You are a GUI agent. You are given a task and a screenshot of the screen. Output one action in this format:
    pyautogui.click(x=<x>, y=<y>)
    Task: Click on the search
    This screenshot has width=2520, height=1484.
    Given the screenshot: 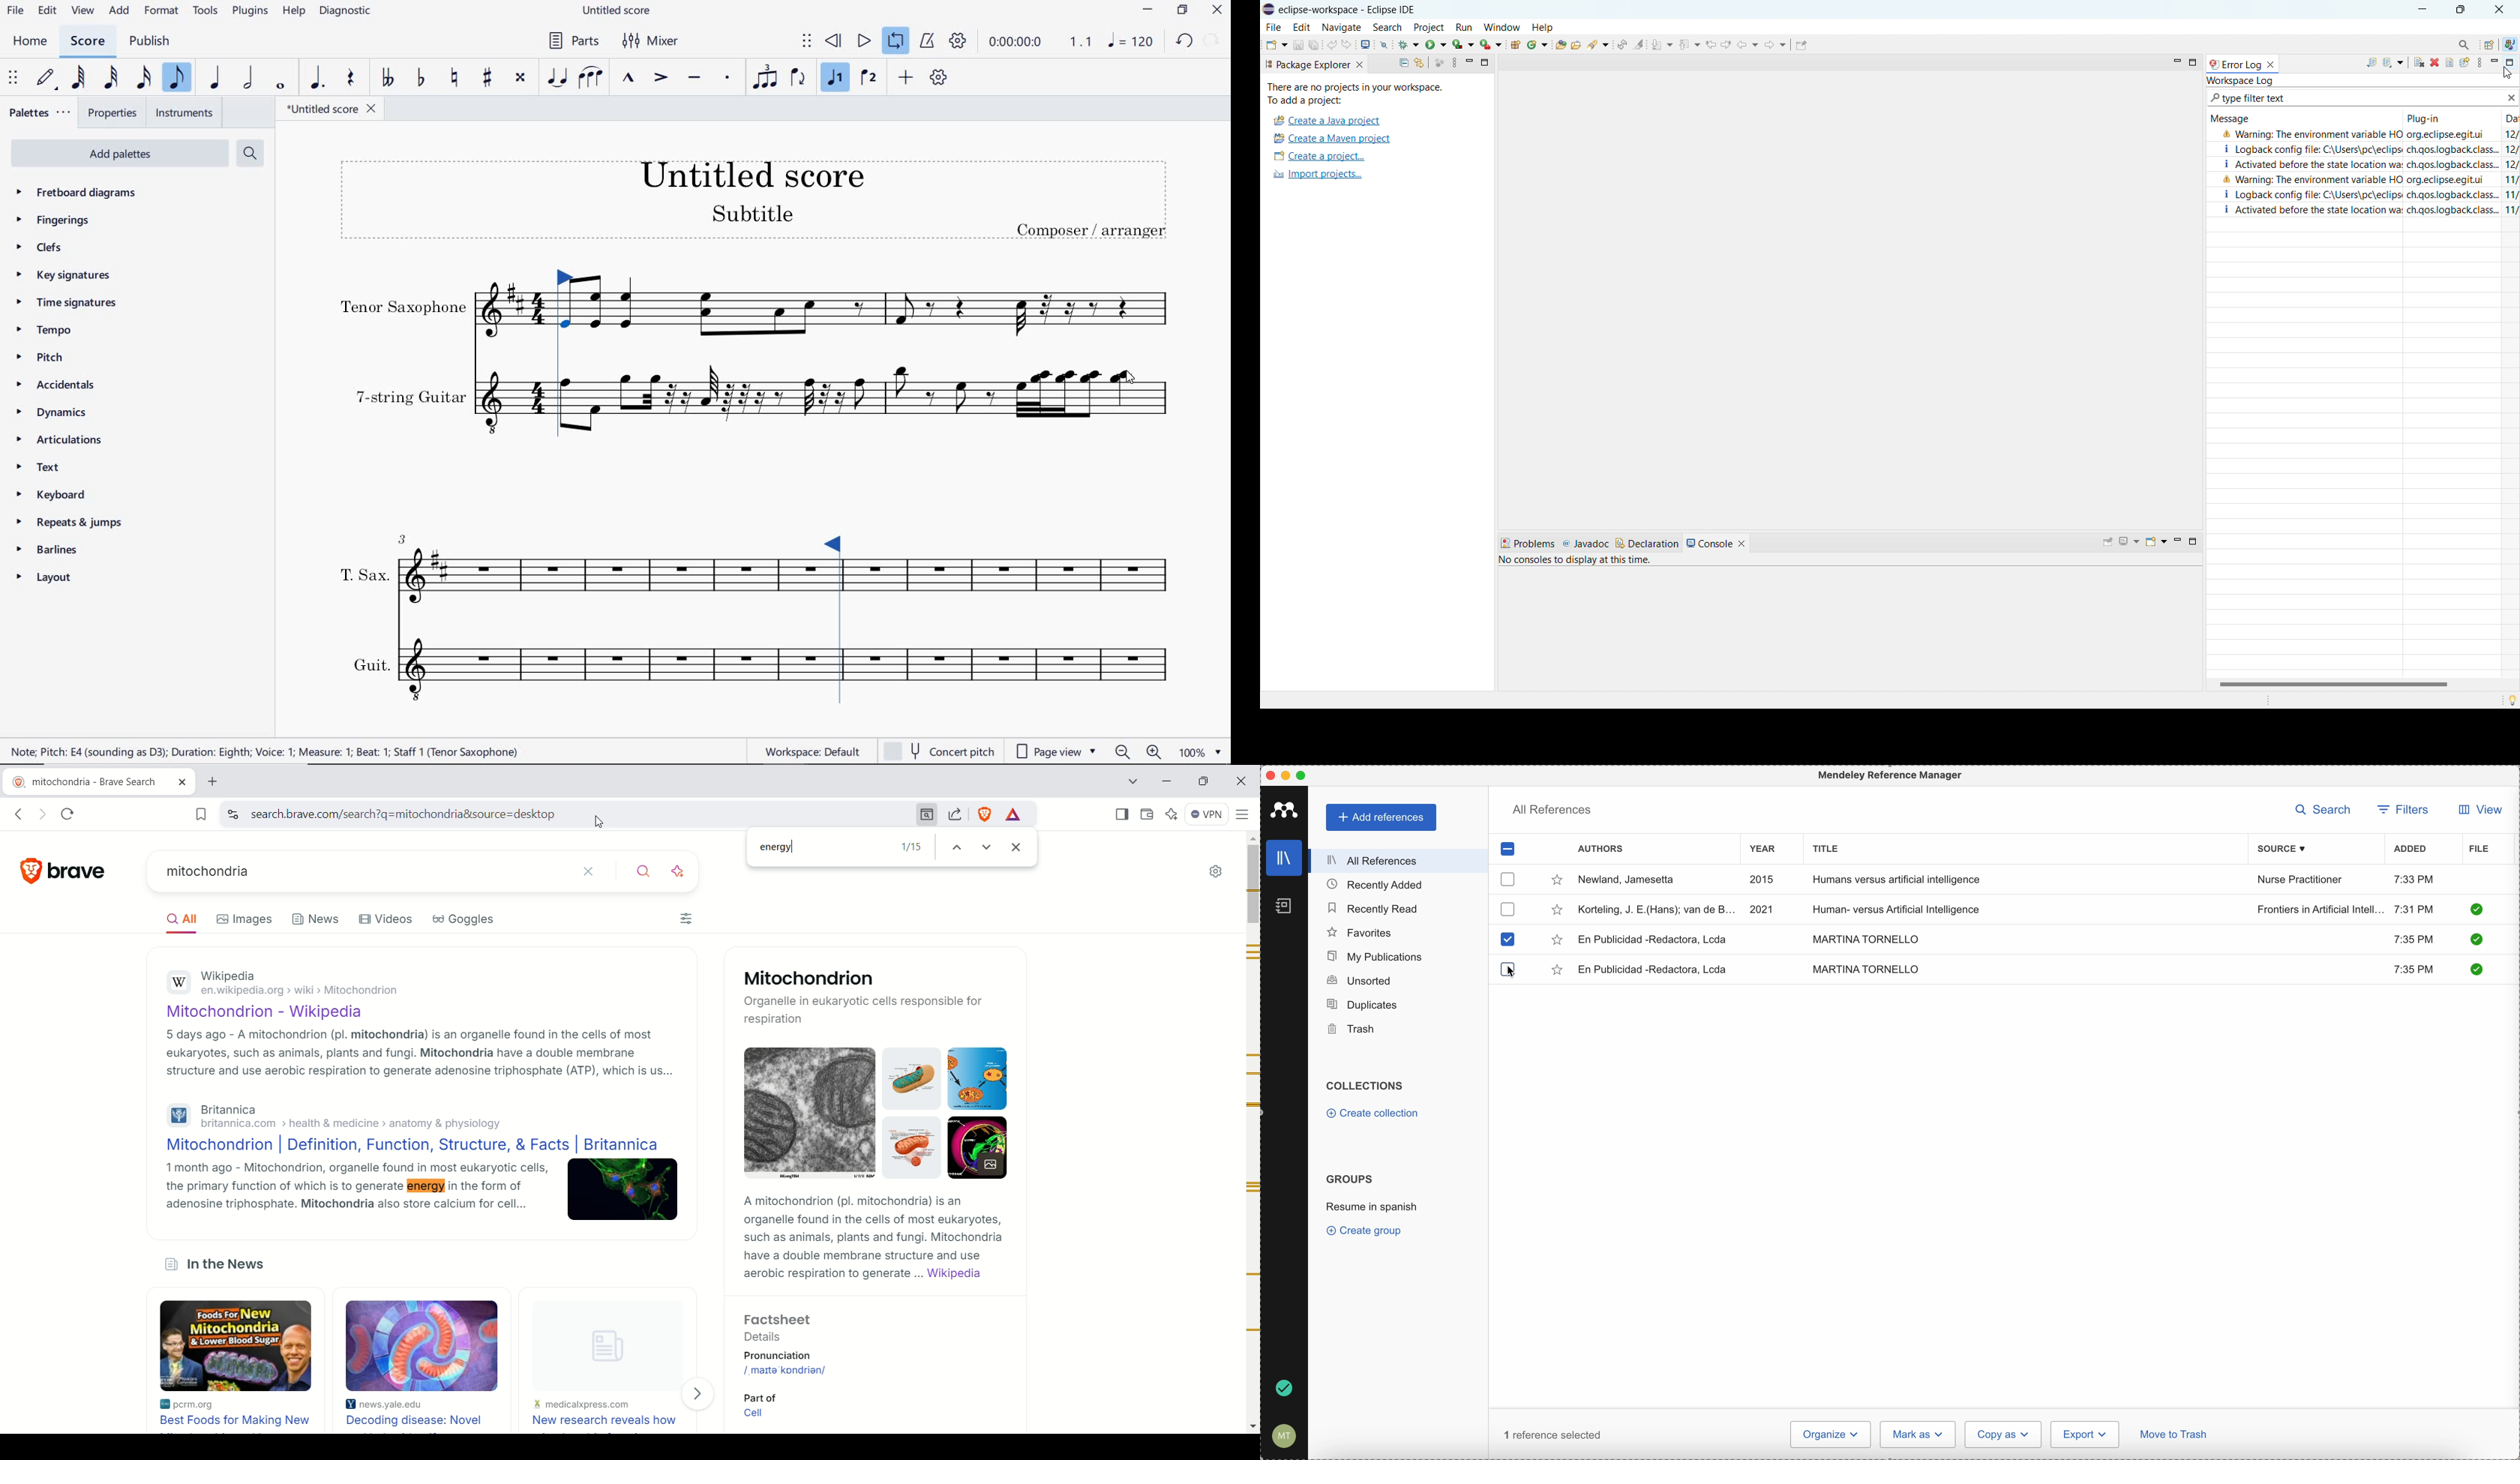 What is the action you would take?
    pyautogui.click(x=2326, y=811)
    